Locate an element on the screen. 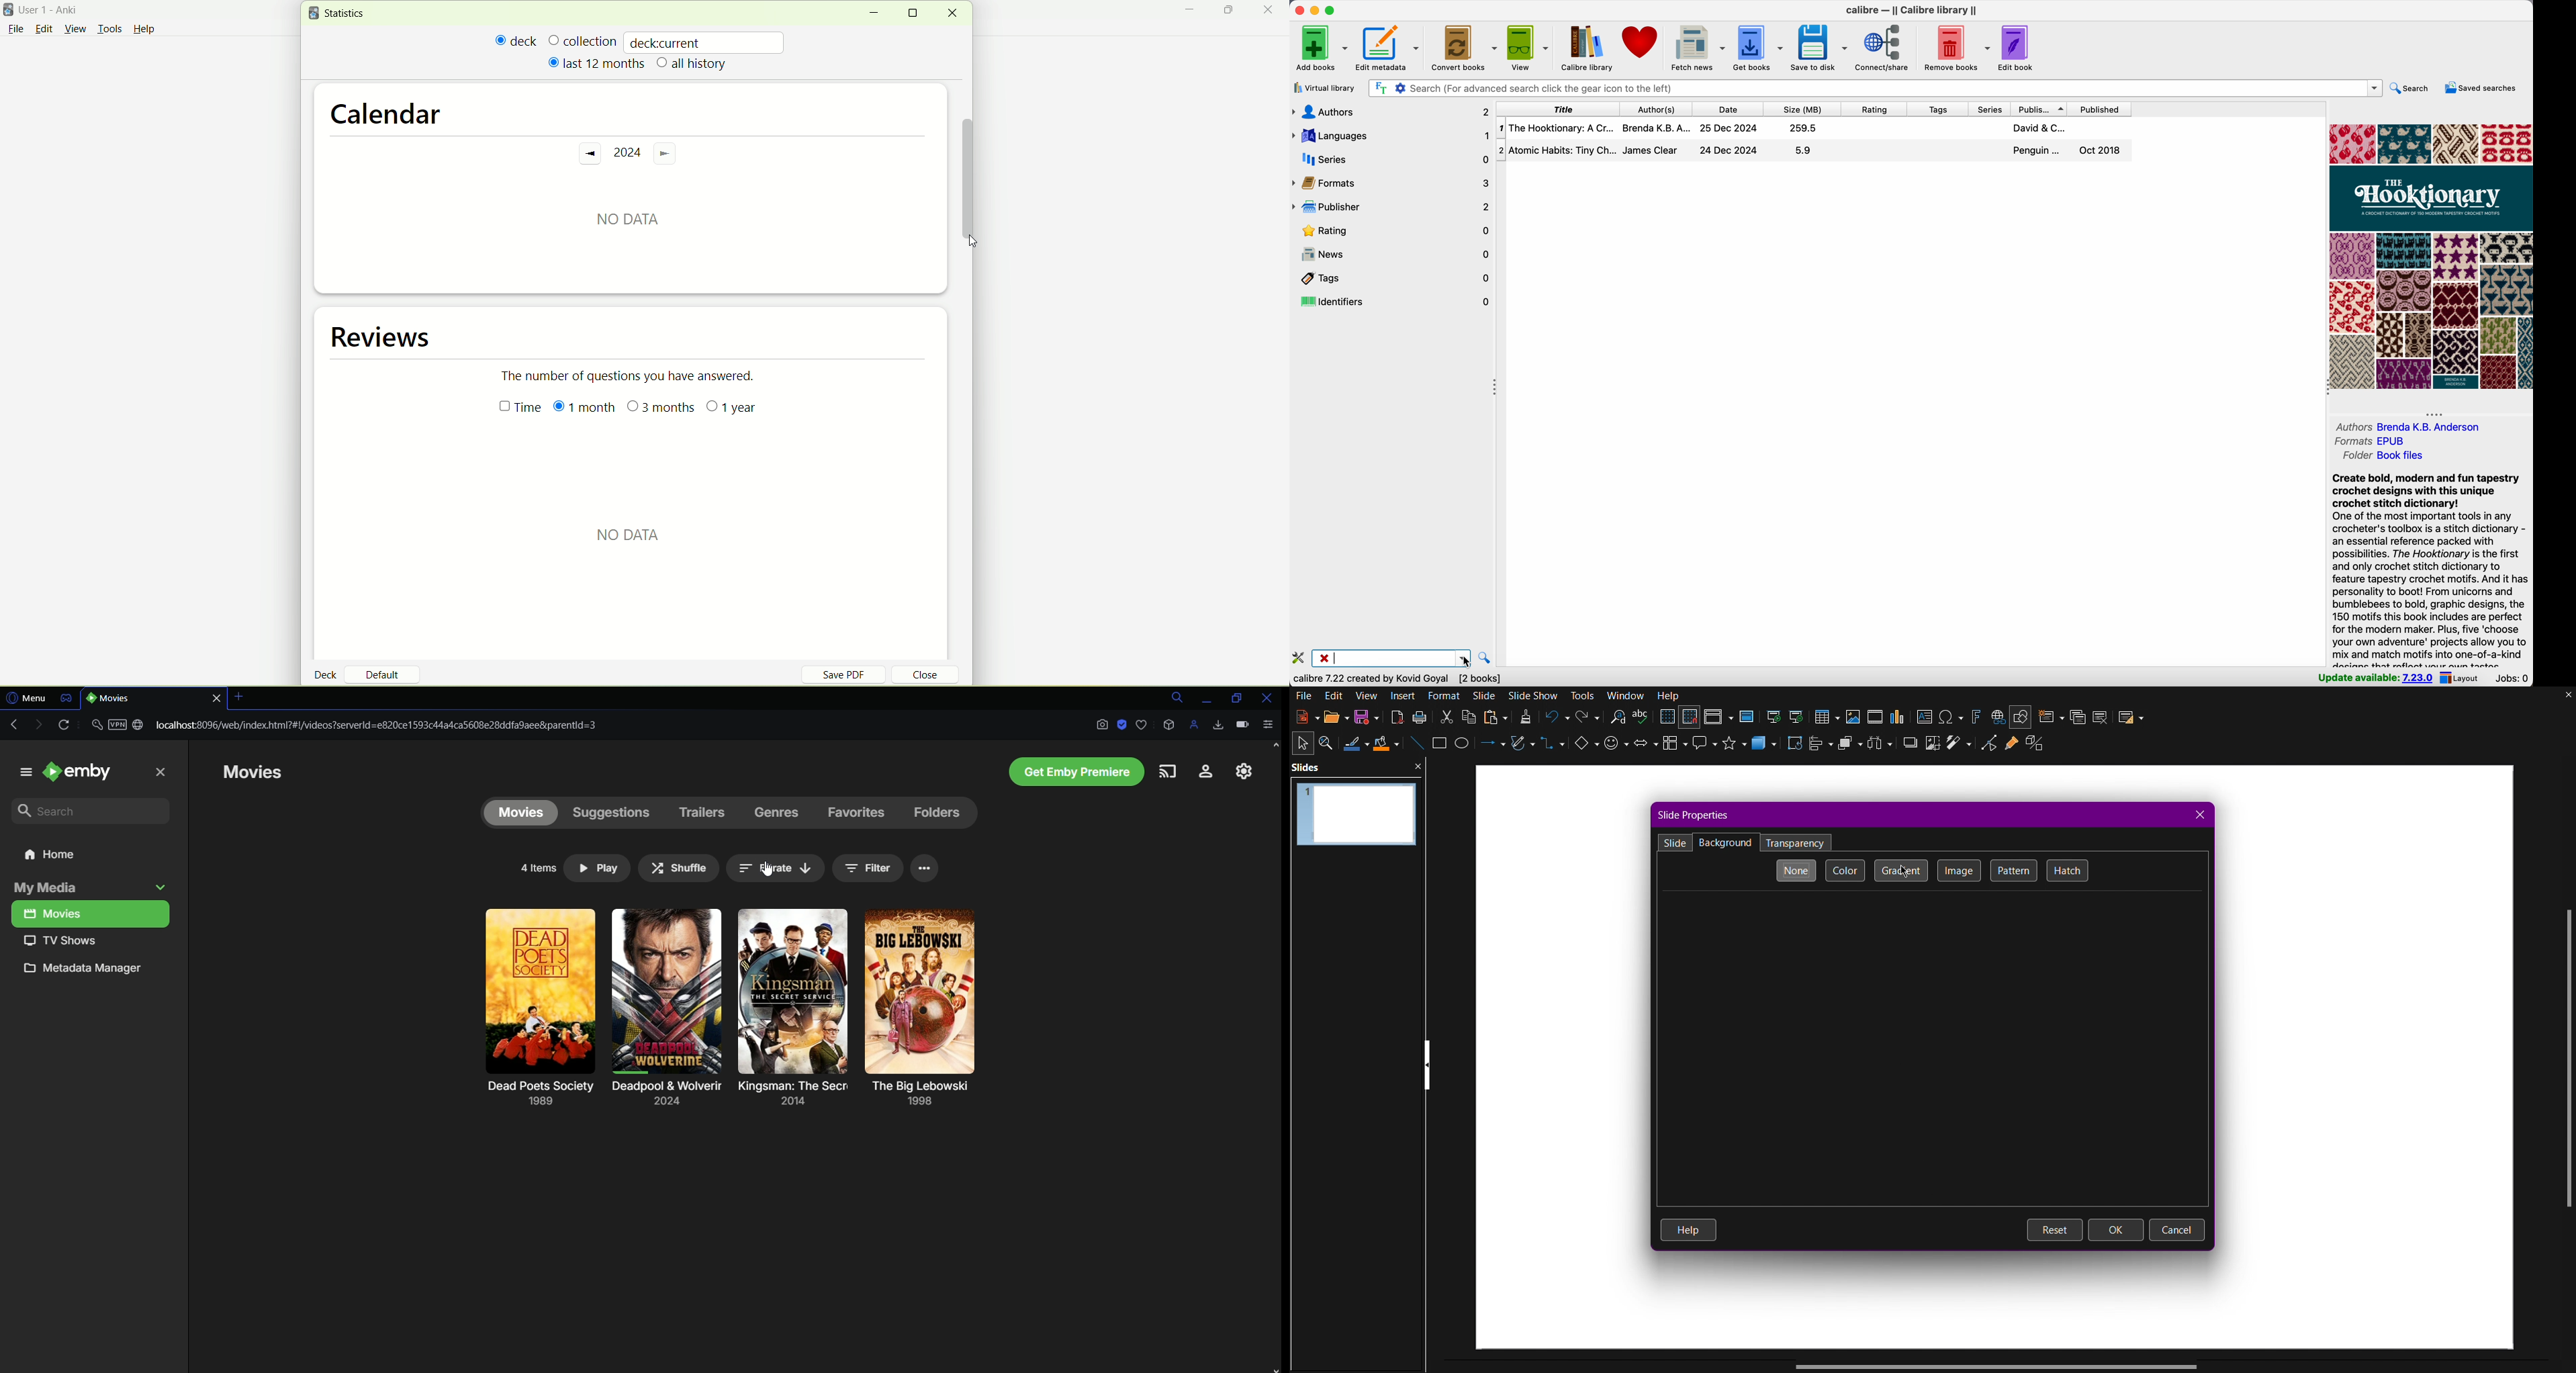 The height and width of the screenshot is (1400, 2576). second book is located at coordinates (1814, 154).